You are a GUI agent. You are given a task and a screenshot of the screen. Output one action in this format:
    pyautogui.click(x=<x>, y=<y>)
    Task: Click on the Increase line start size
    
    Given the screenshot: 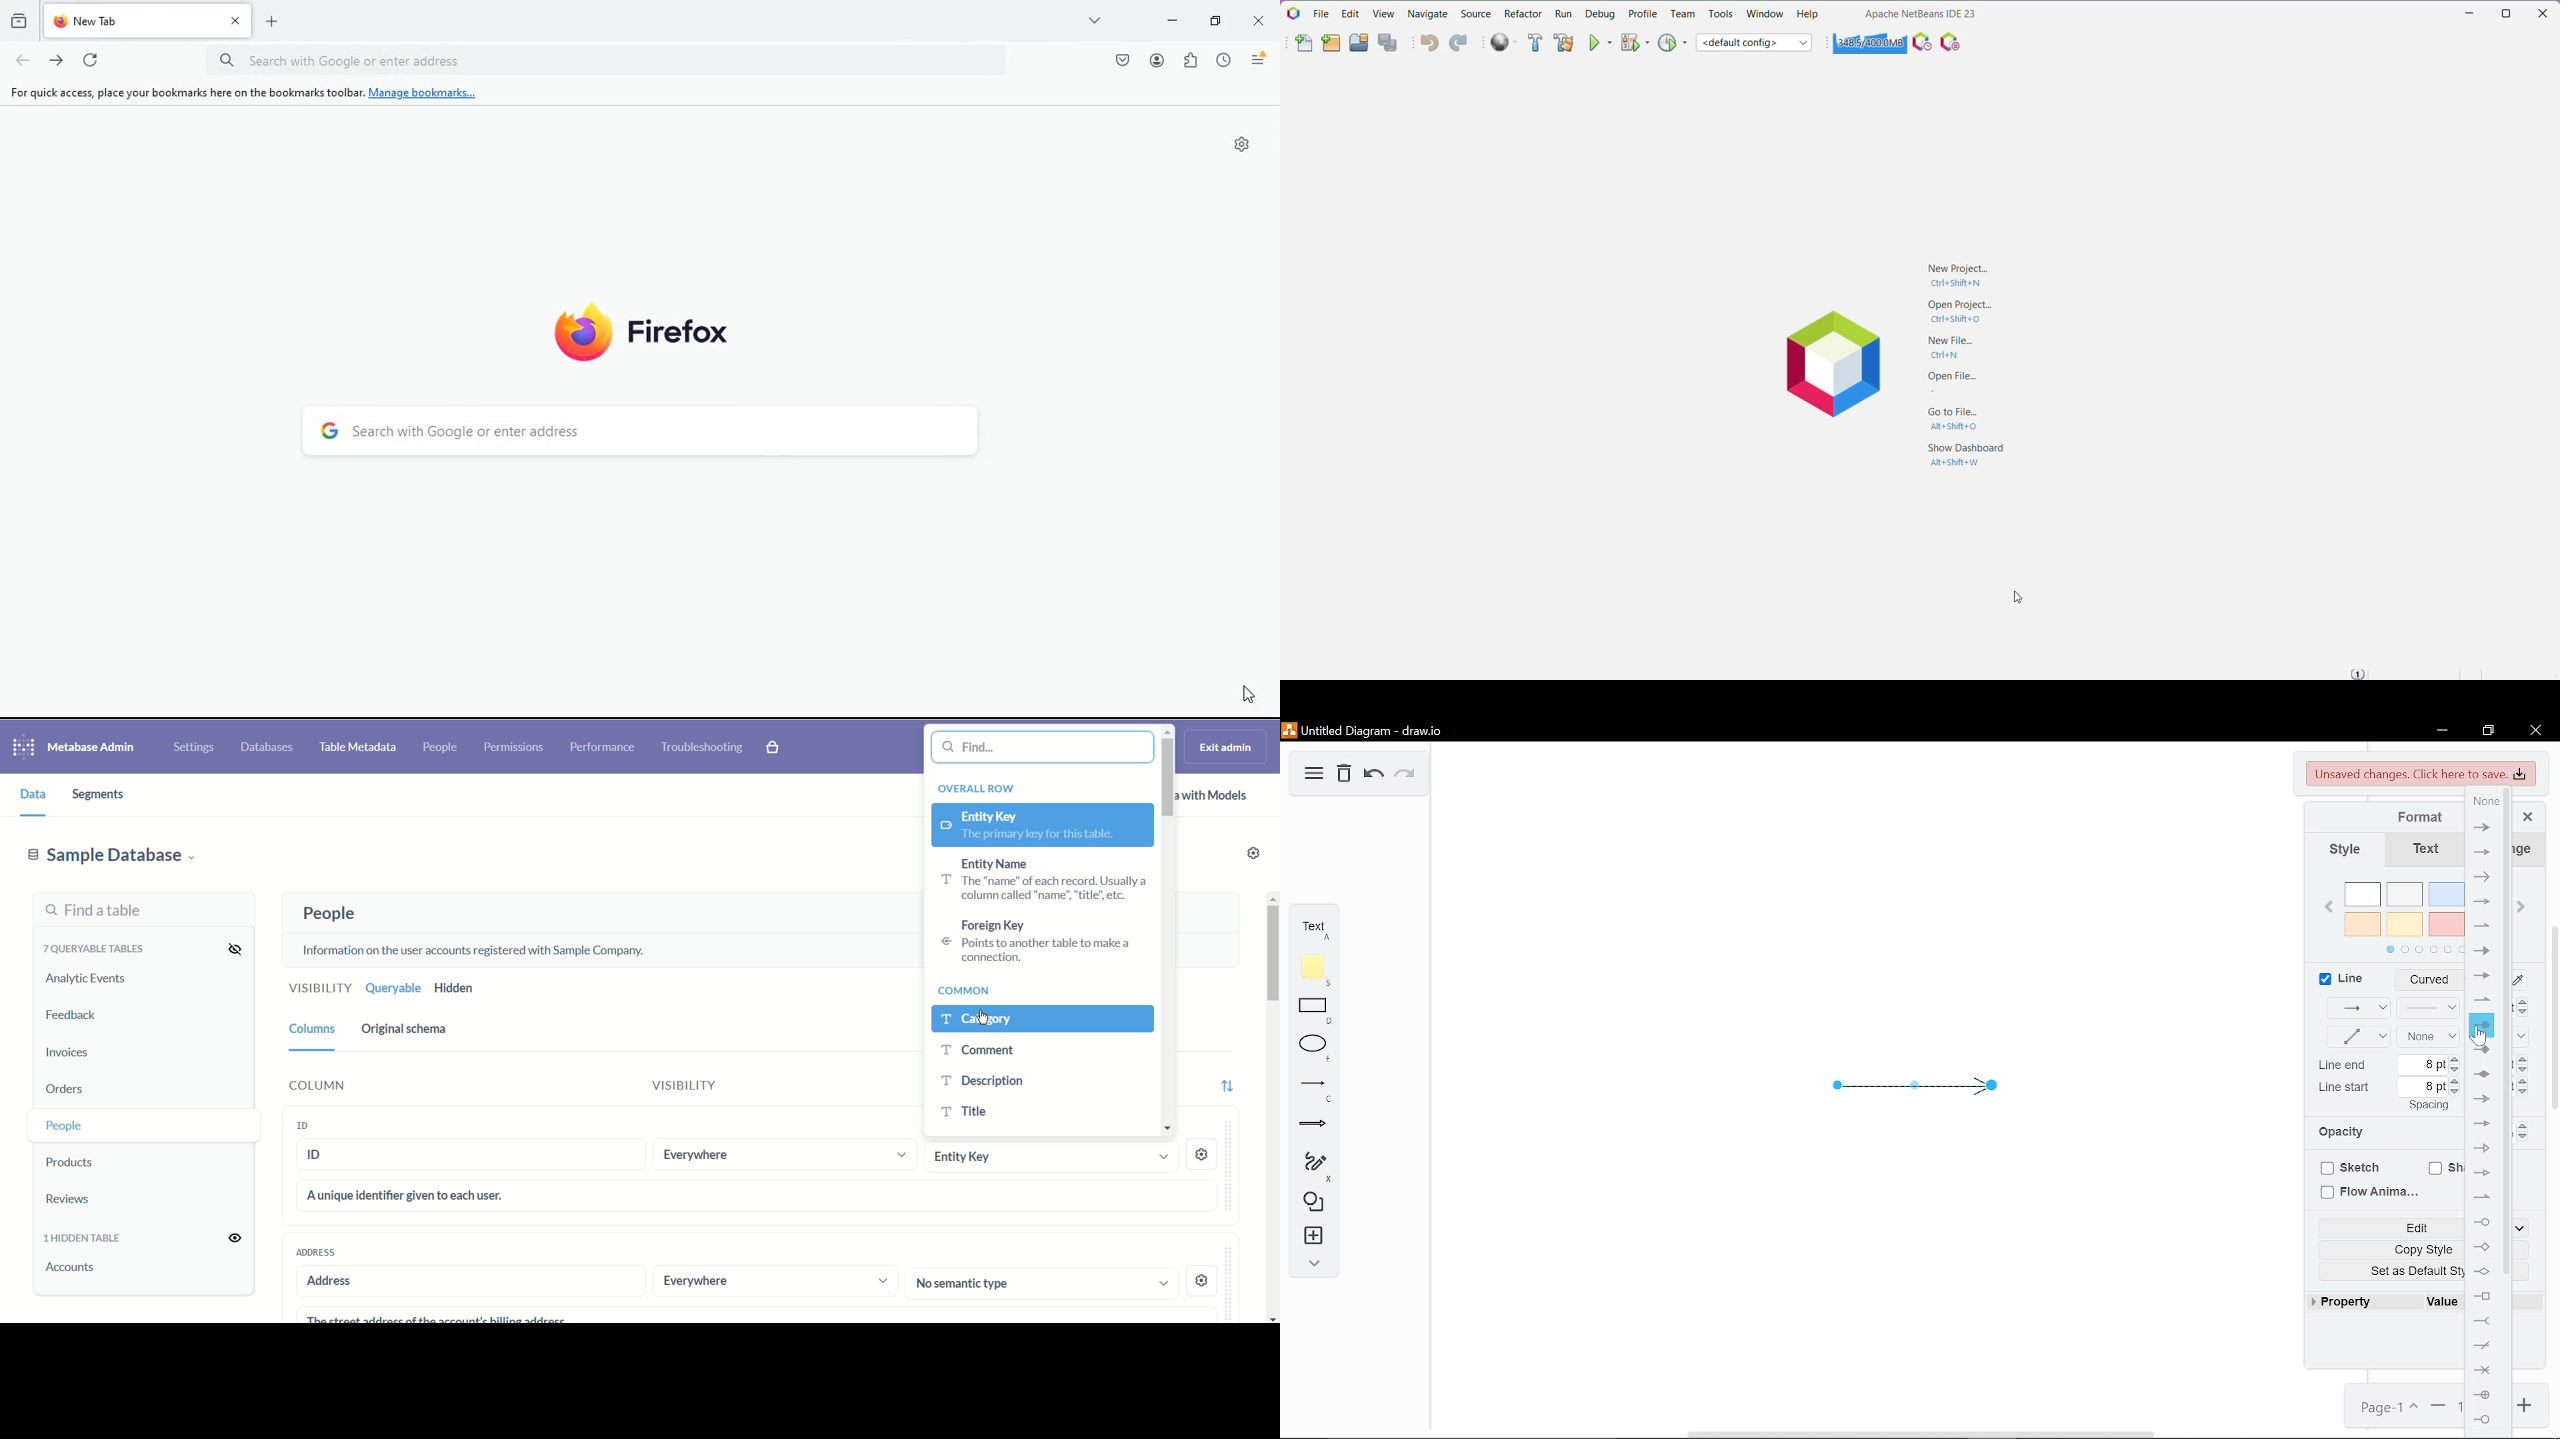 What is the action you would take?
    pyautogui.click(x=2525, y=1080)
    